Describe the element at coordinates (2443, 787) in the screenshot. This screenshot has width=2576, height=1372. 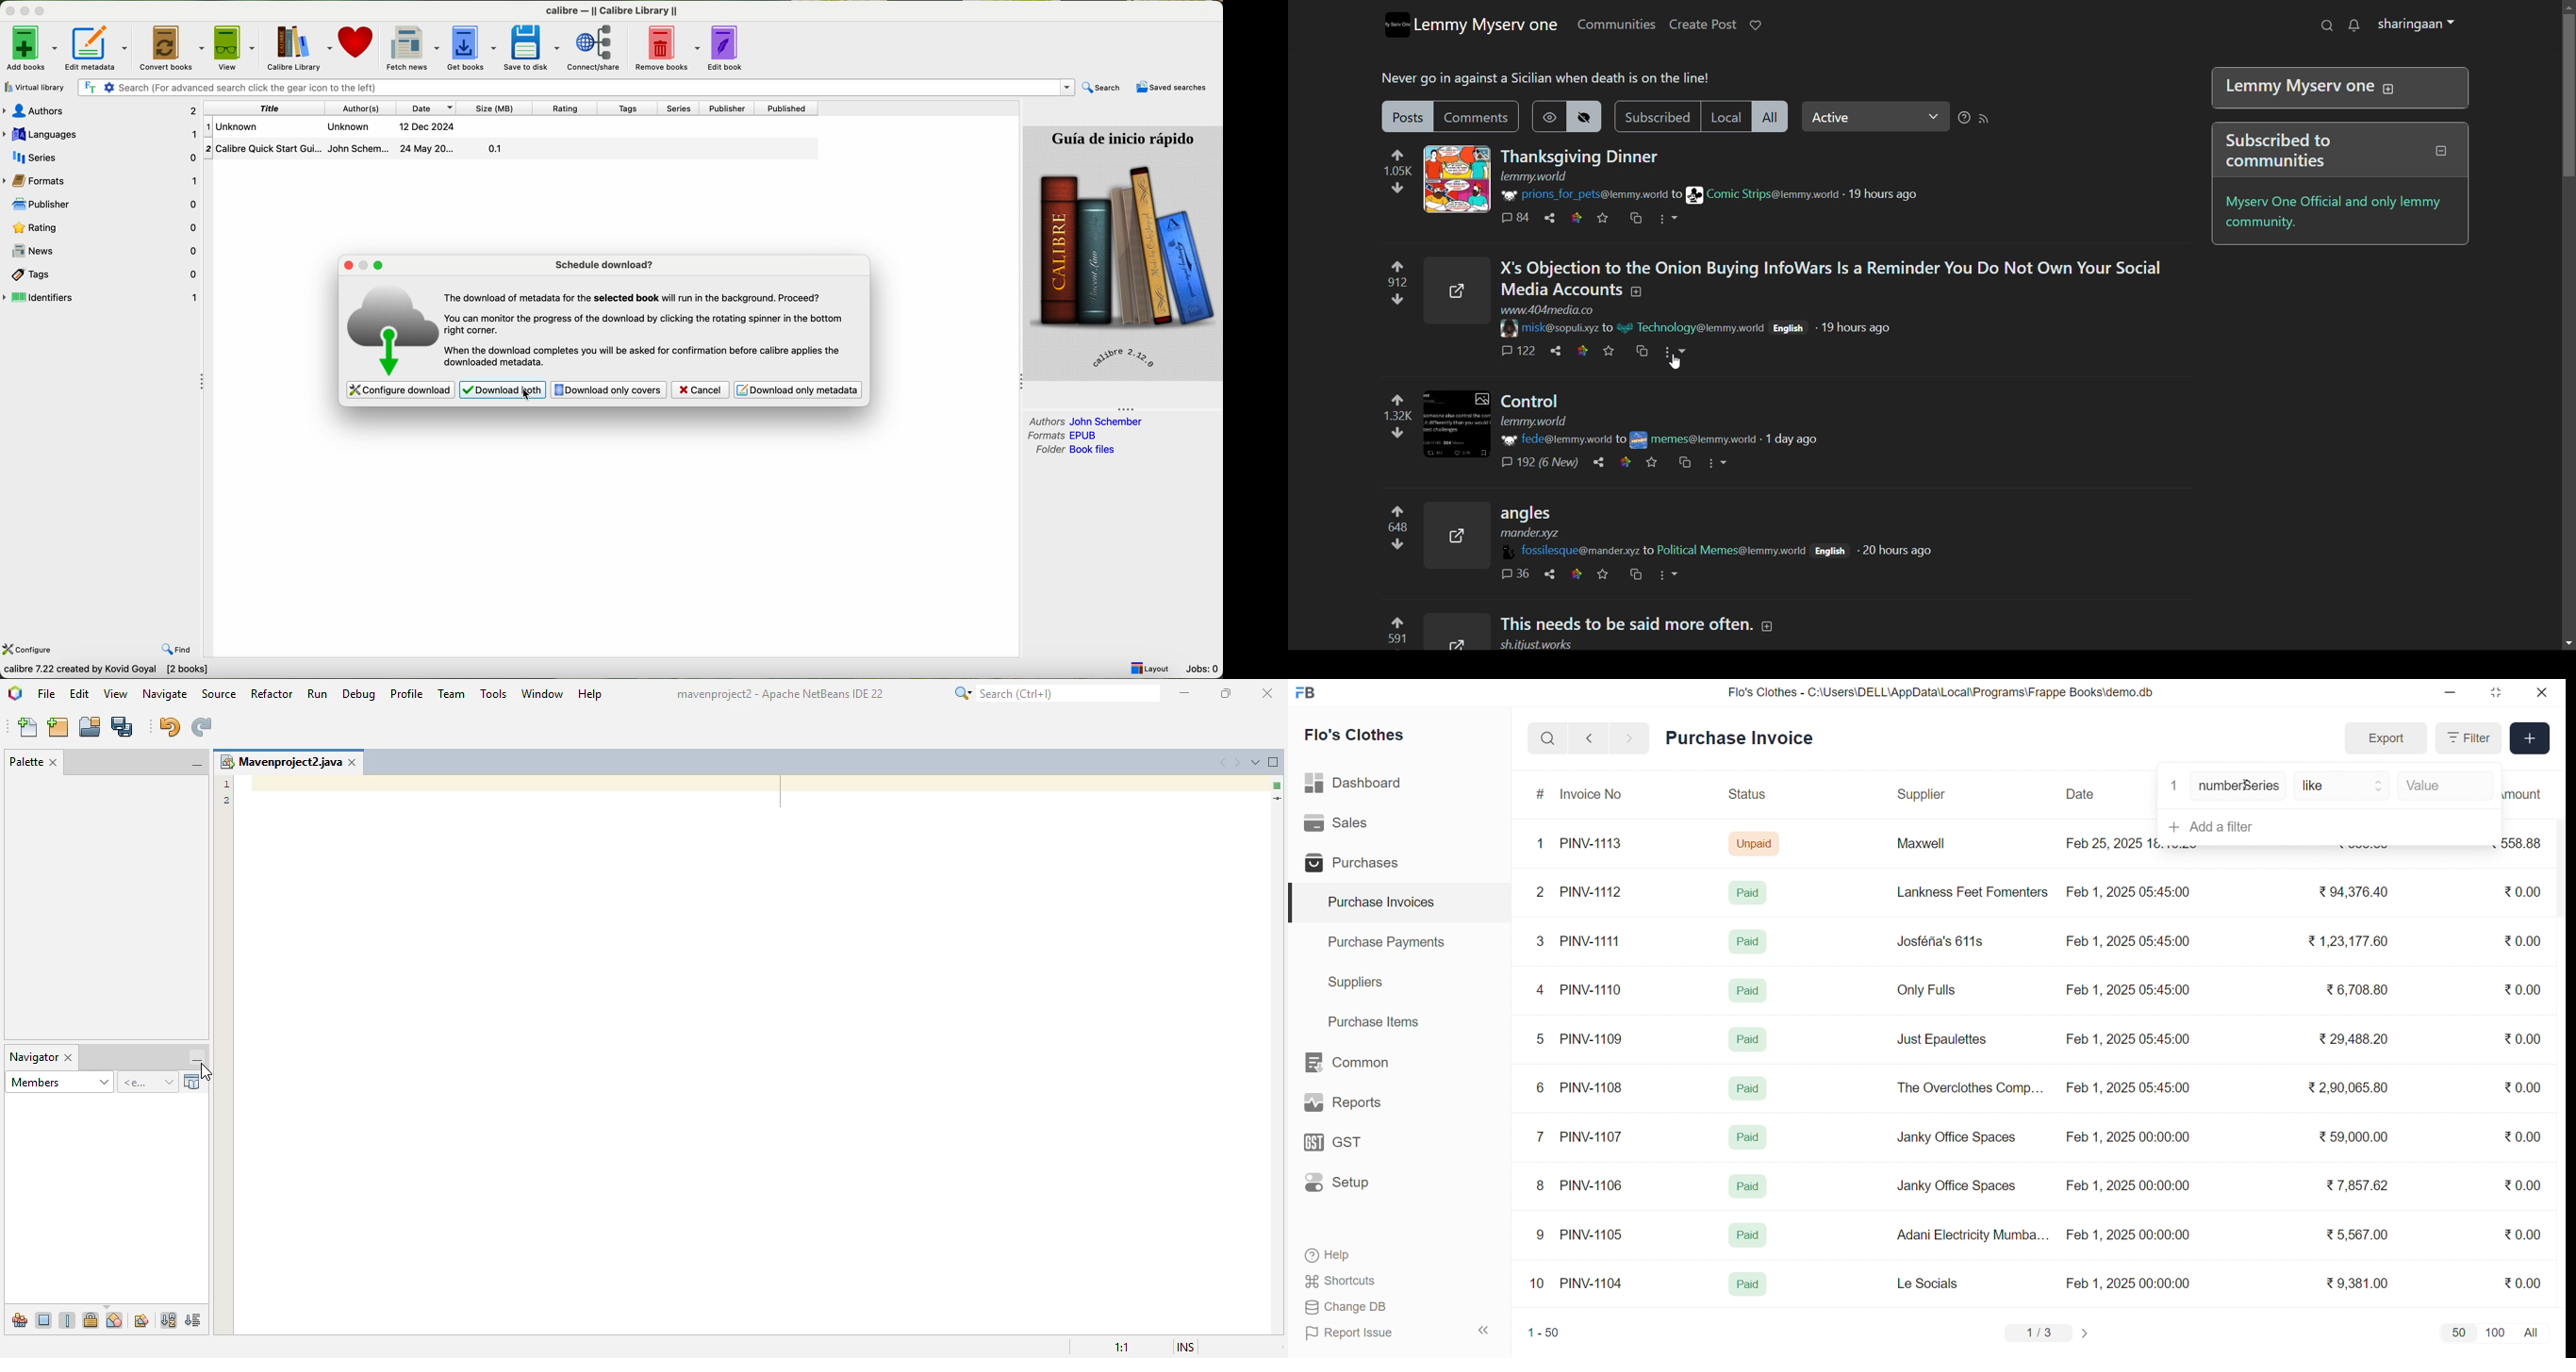
I see `Value` at that location.